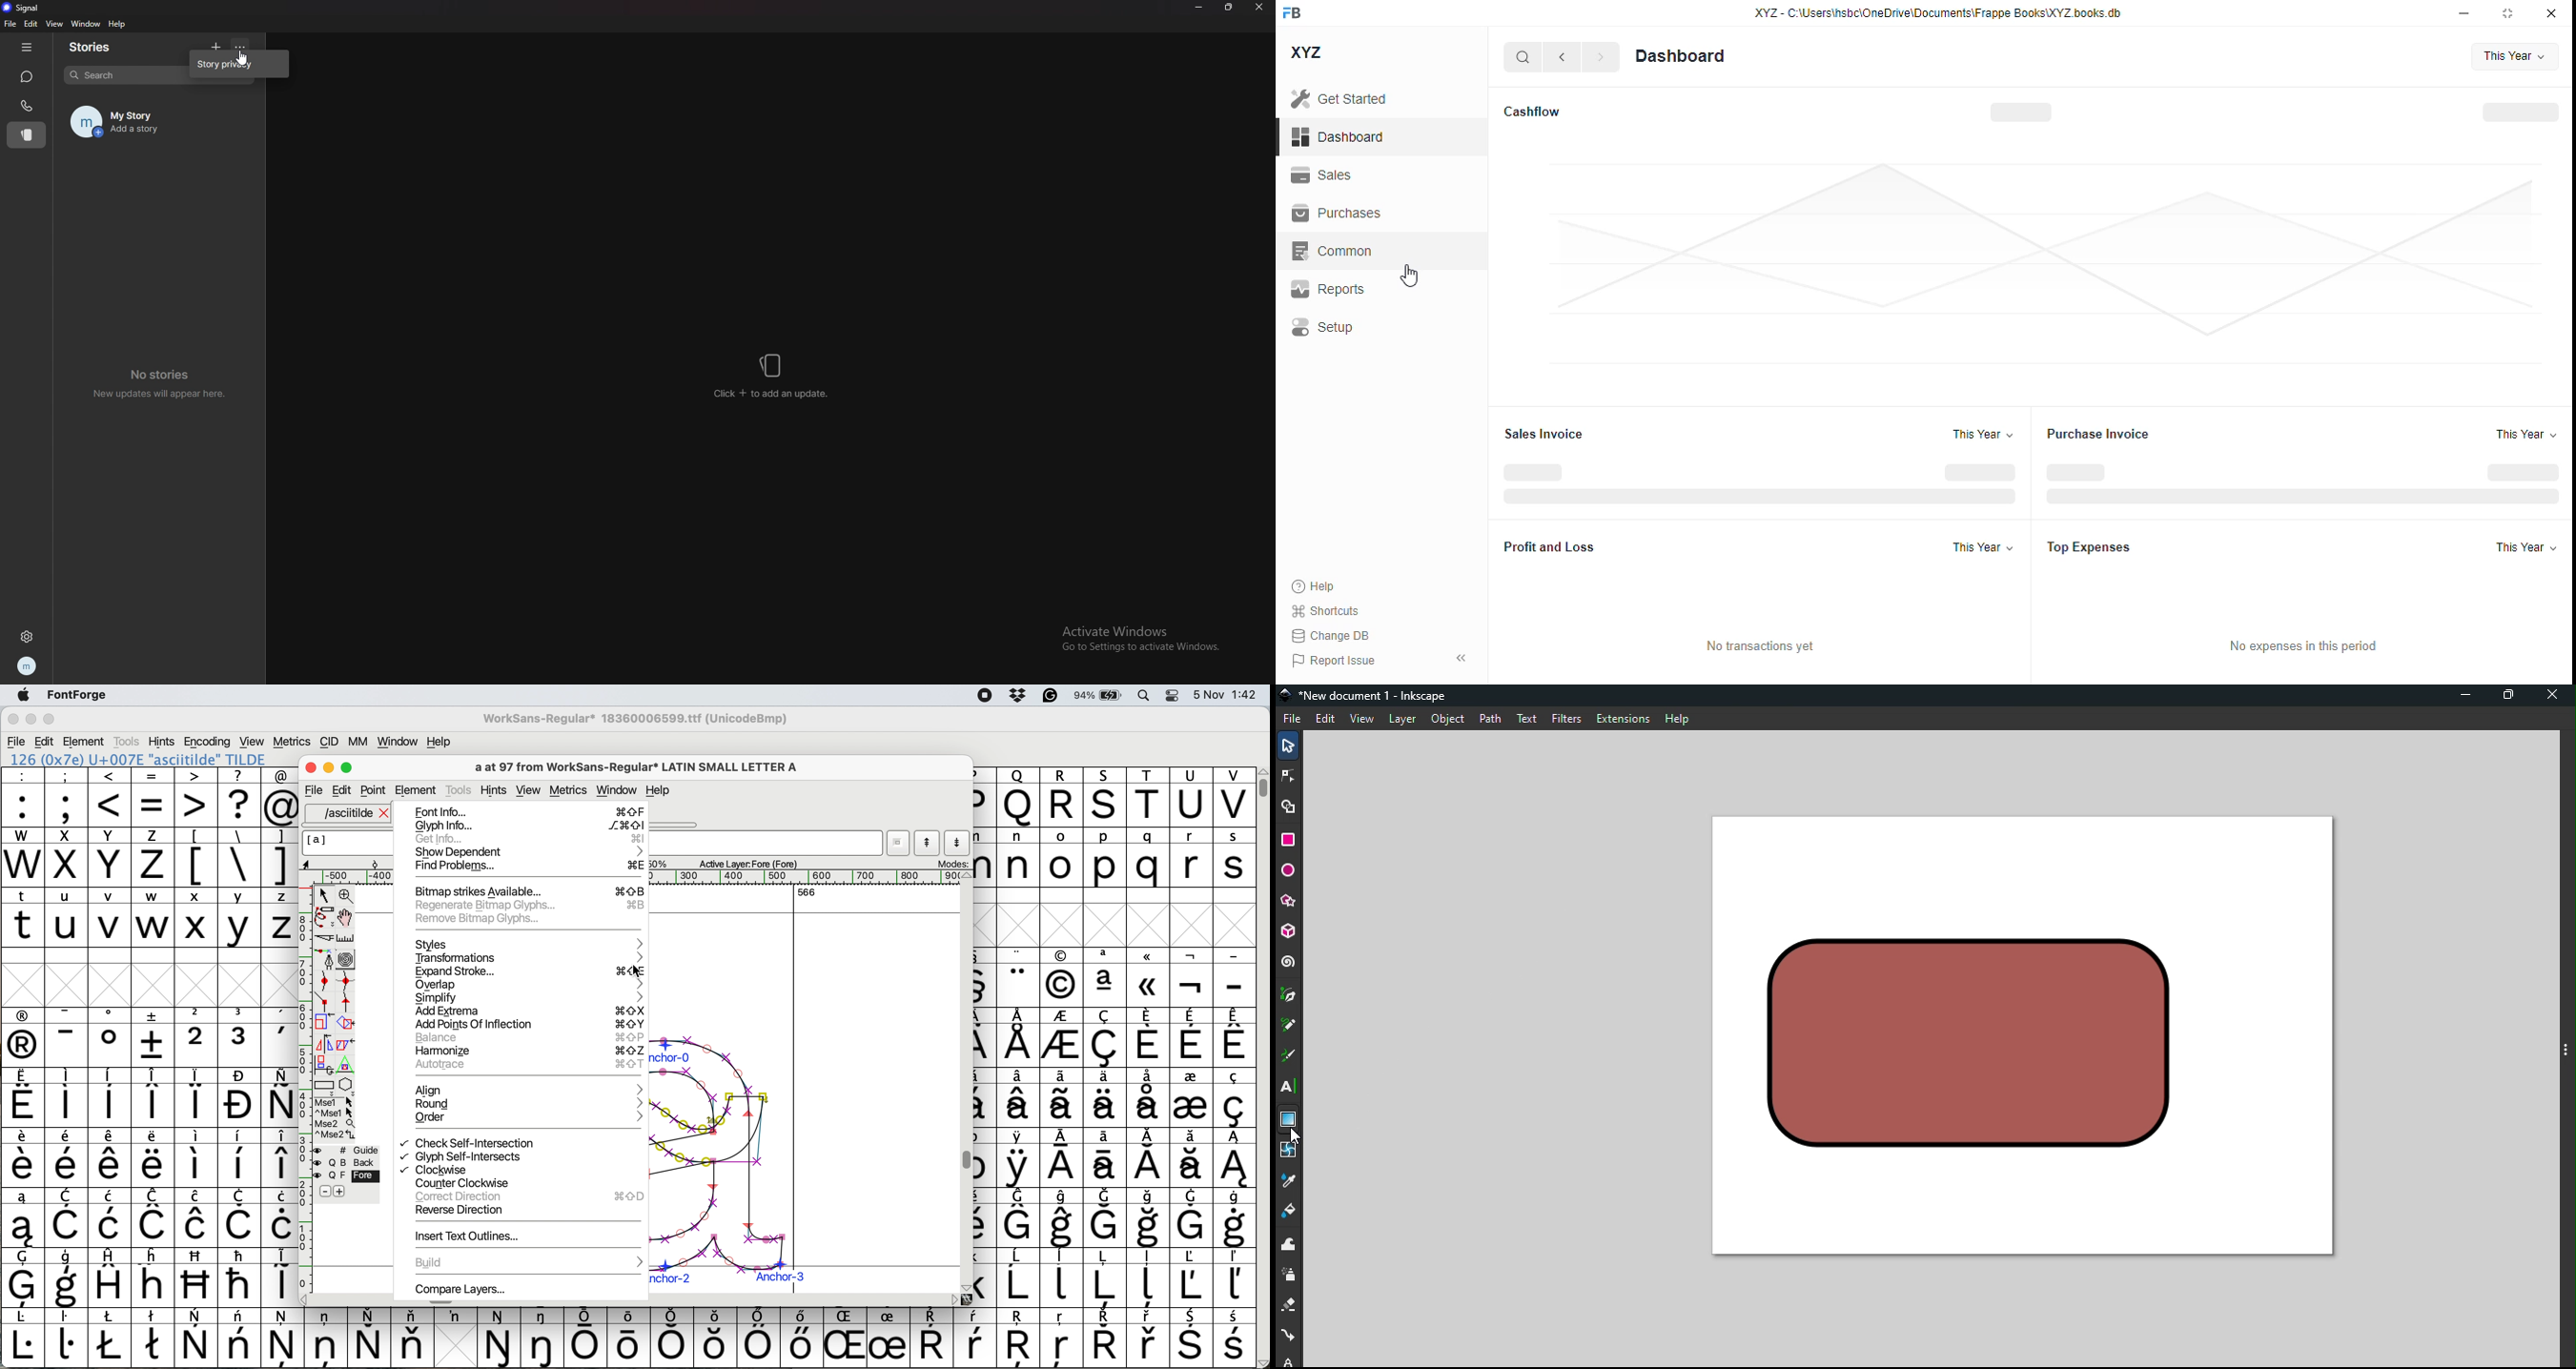  What do you see at coordinates (529, 838) in the screenshot?
I see `get info` at bounding box center [529, 838].